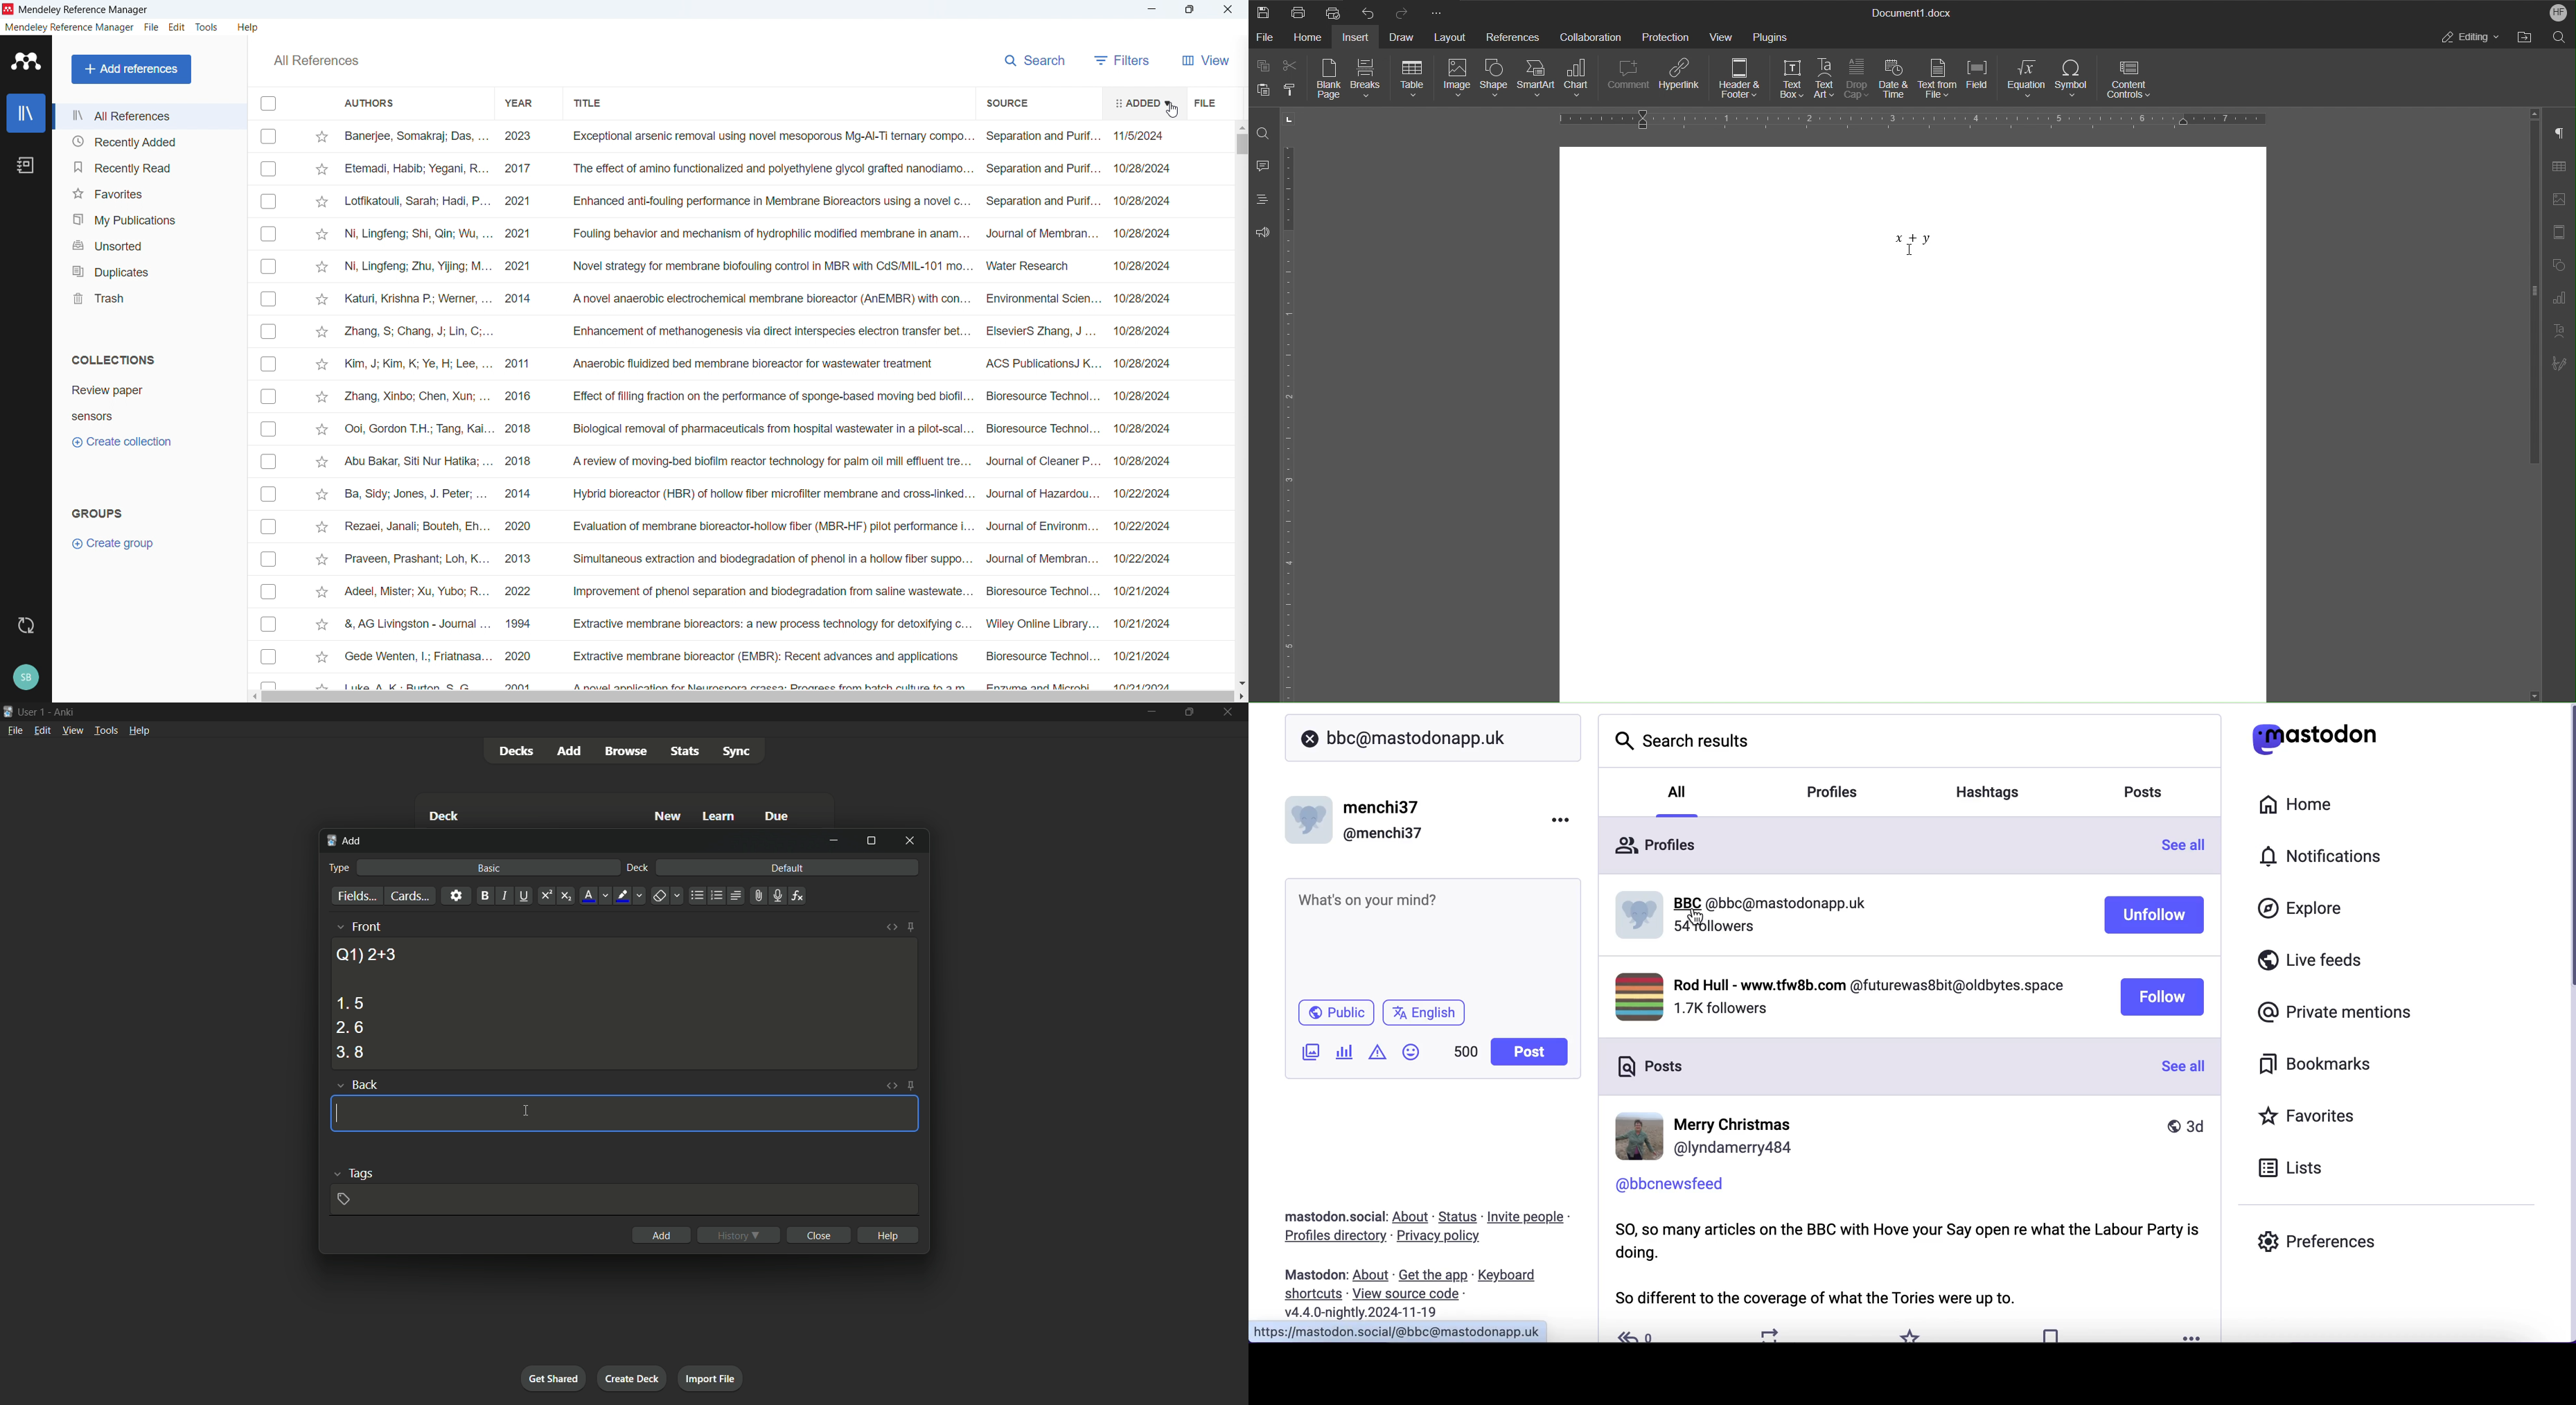 Image resolution: width=2576 pixels, height=1428 pixels. Describe the element at coordinates (373, 101) in the screenshot. I see `Sort by authors ` at that location.